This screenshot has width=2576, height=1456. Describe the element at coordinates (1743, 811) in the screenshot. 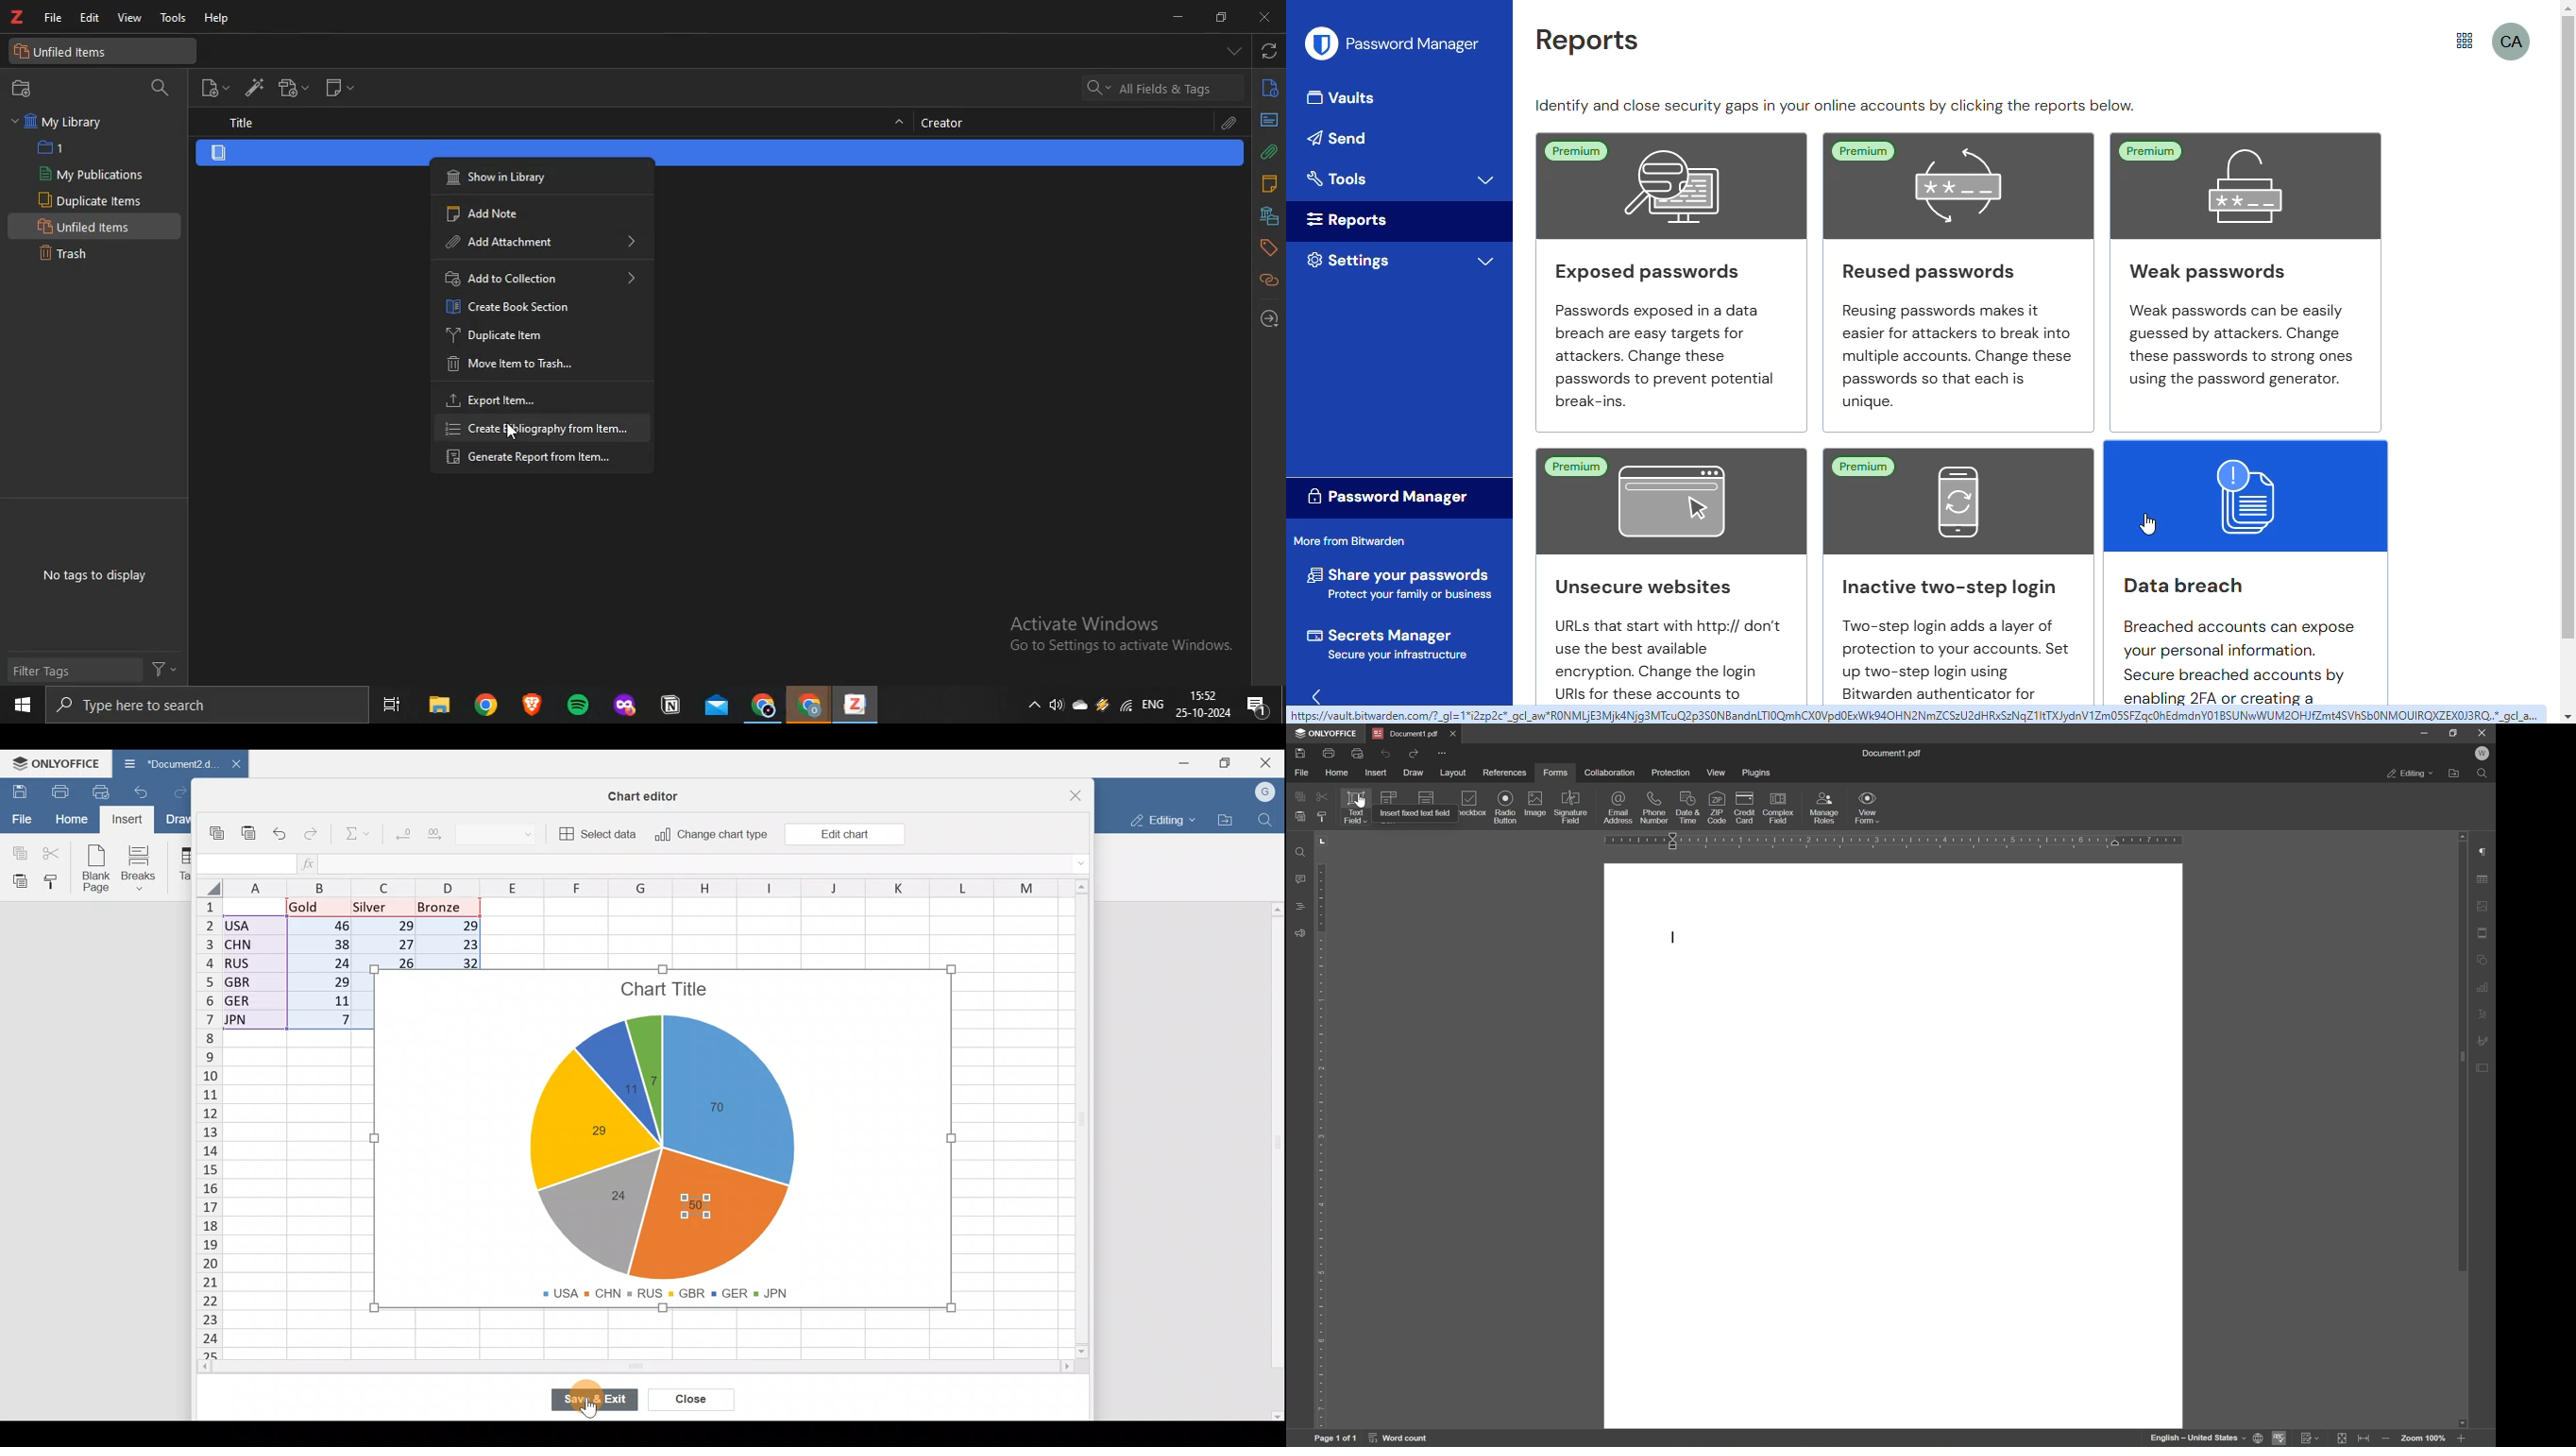

I see `credit card` at that location.